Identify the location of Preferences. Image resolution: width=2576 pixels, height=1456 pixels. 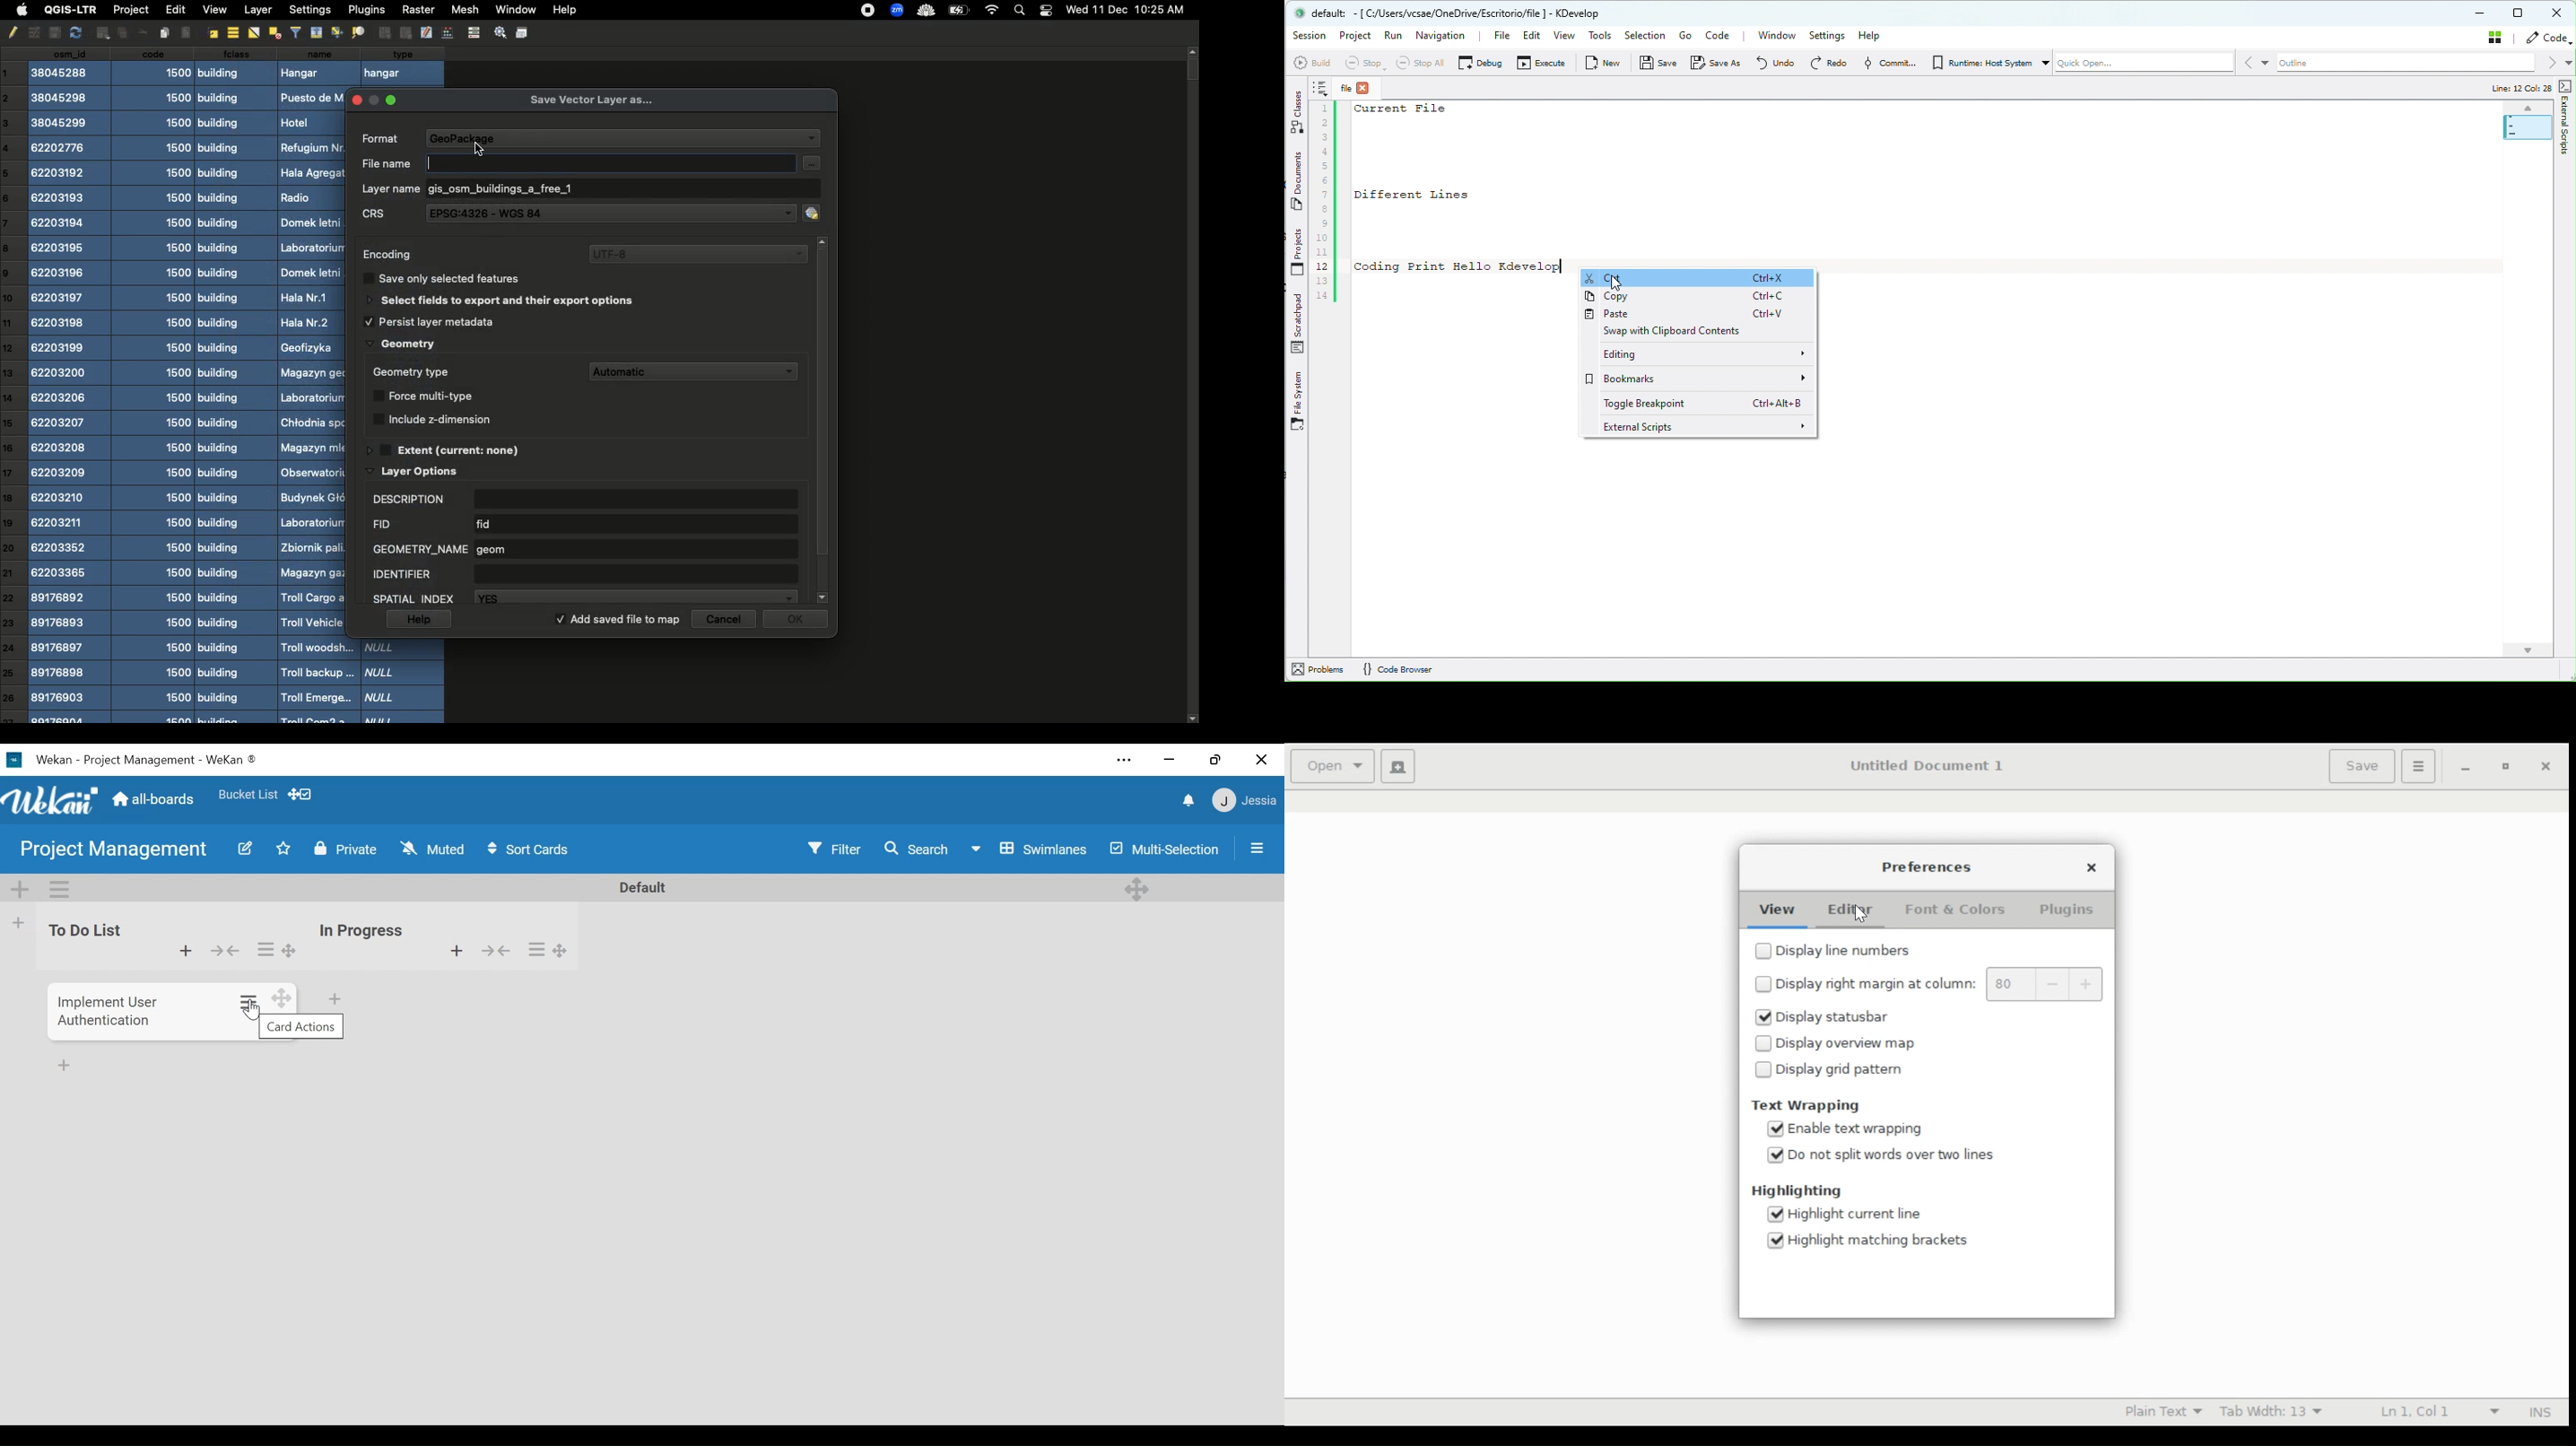
(1928, 866).